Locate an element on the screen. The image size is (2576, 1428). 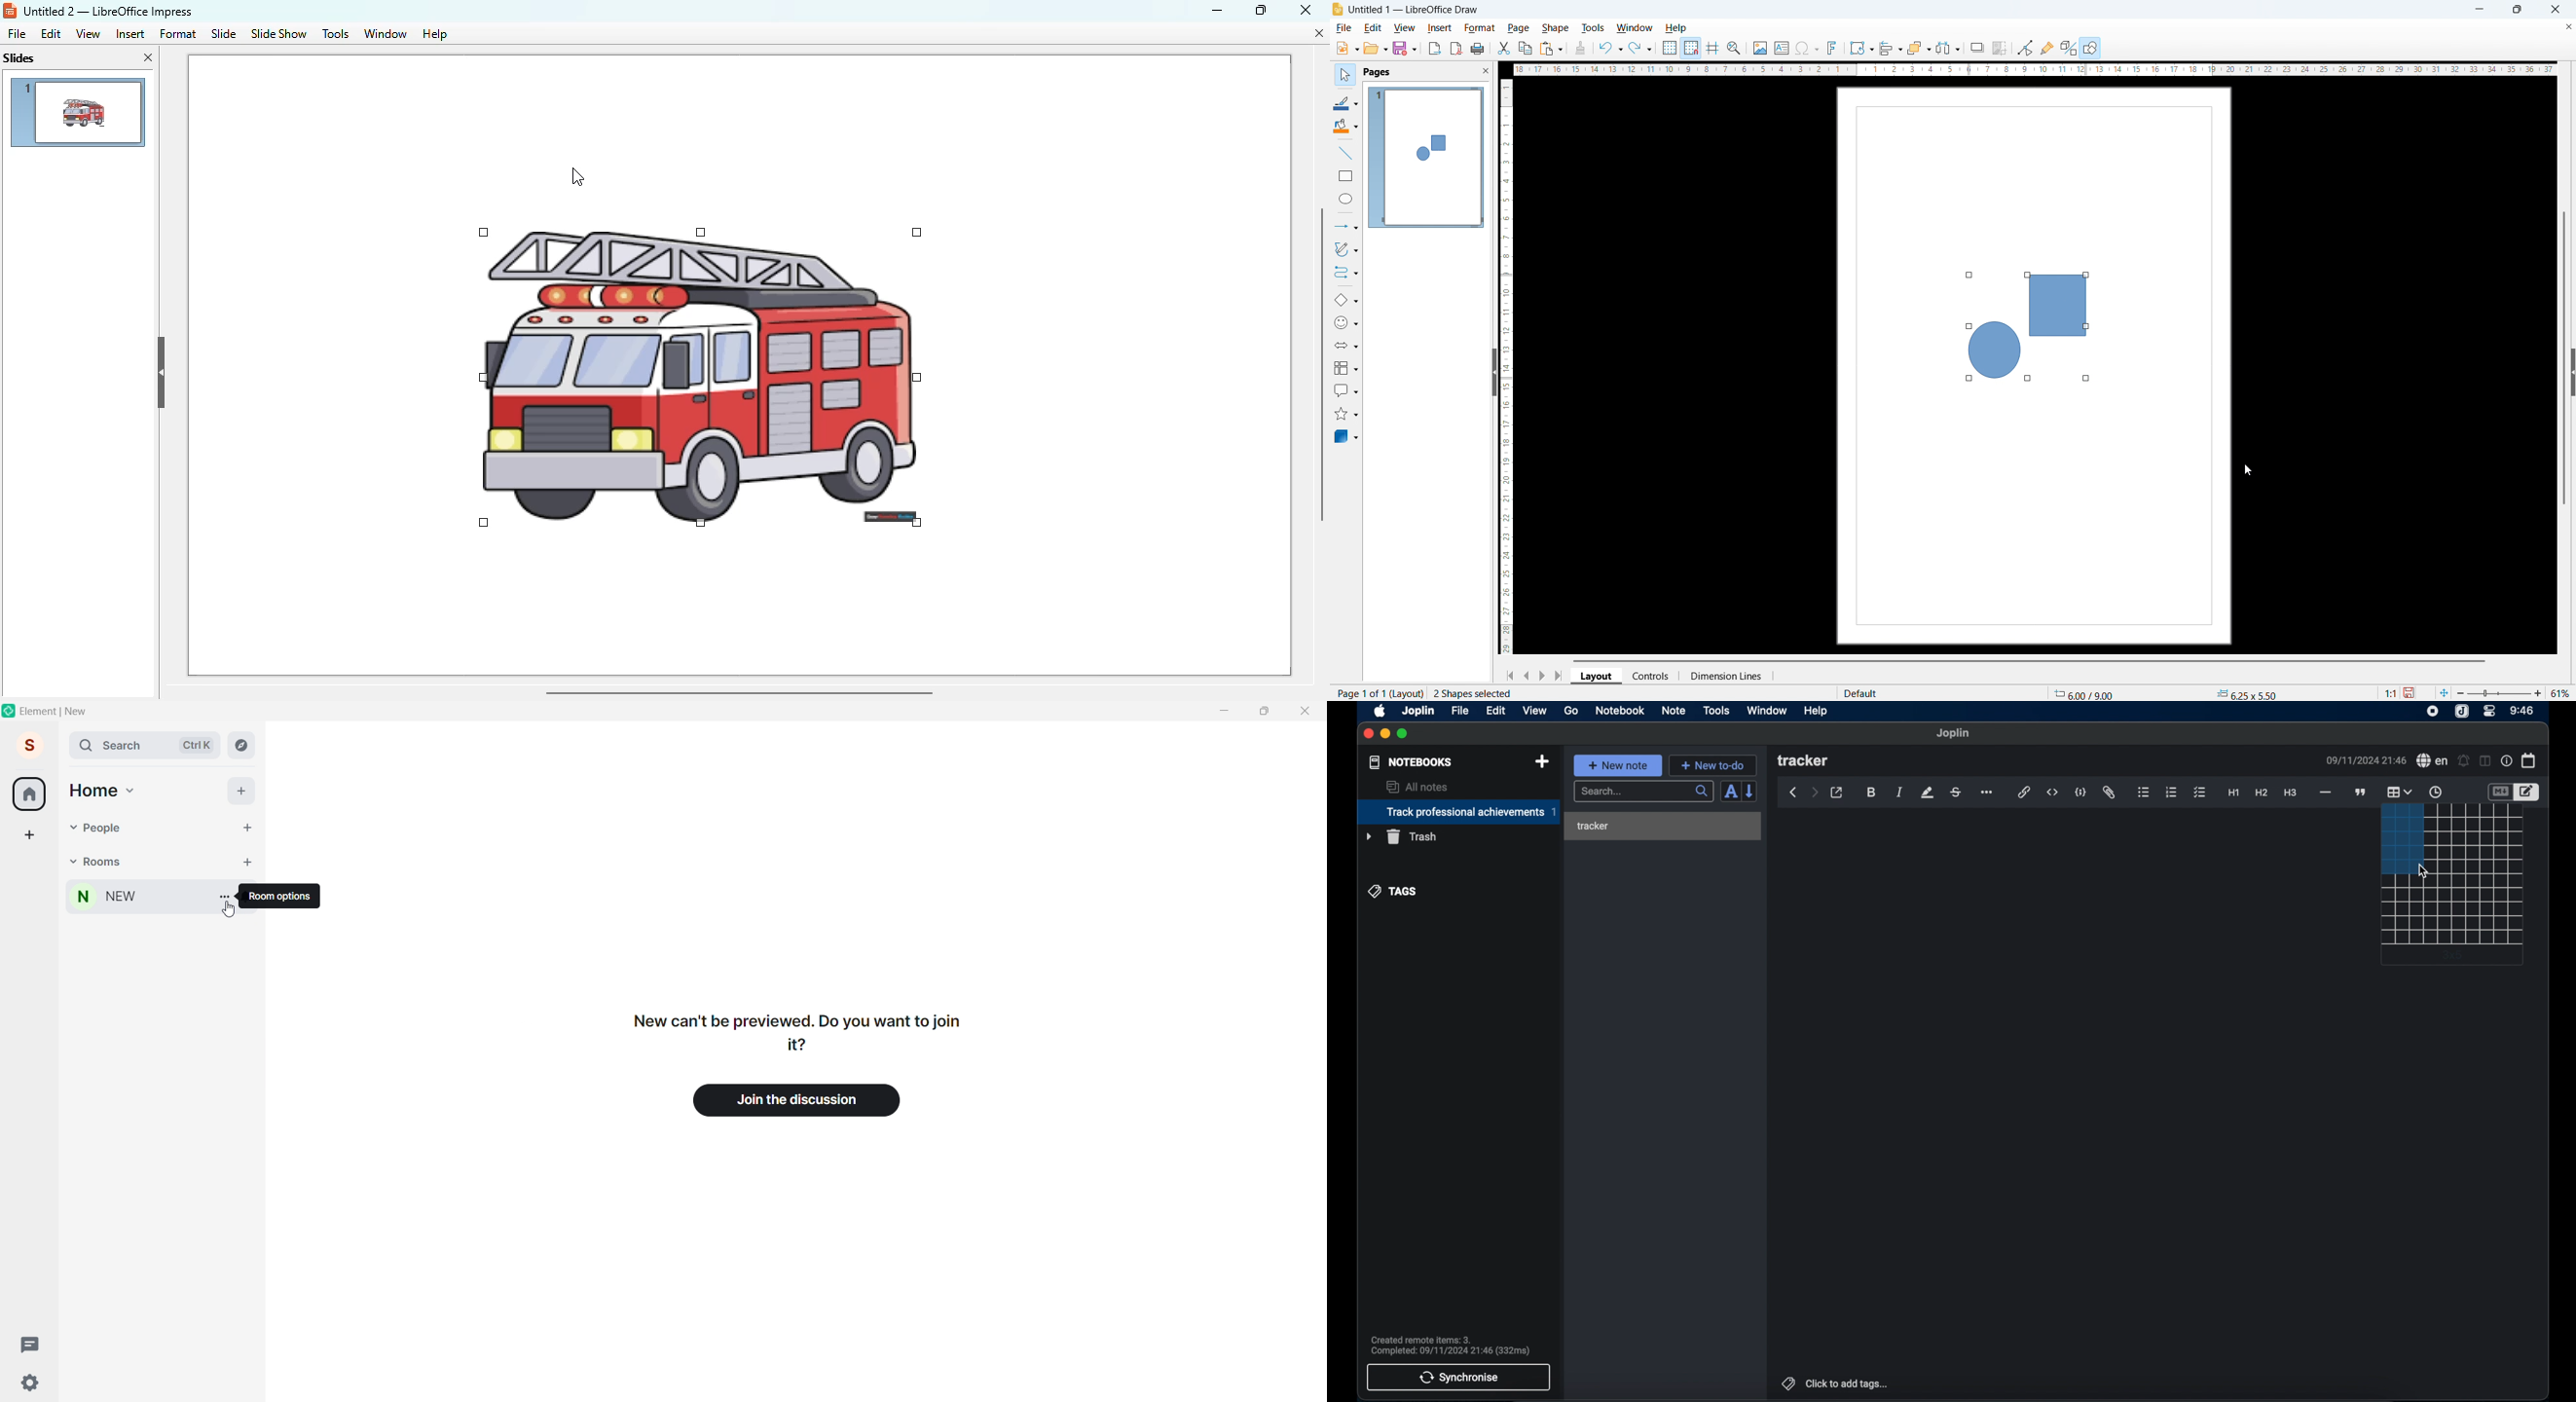
rectangle is located at coordinates (1345, 175).